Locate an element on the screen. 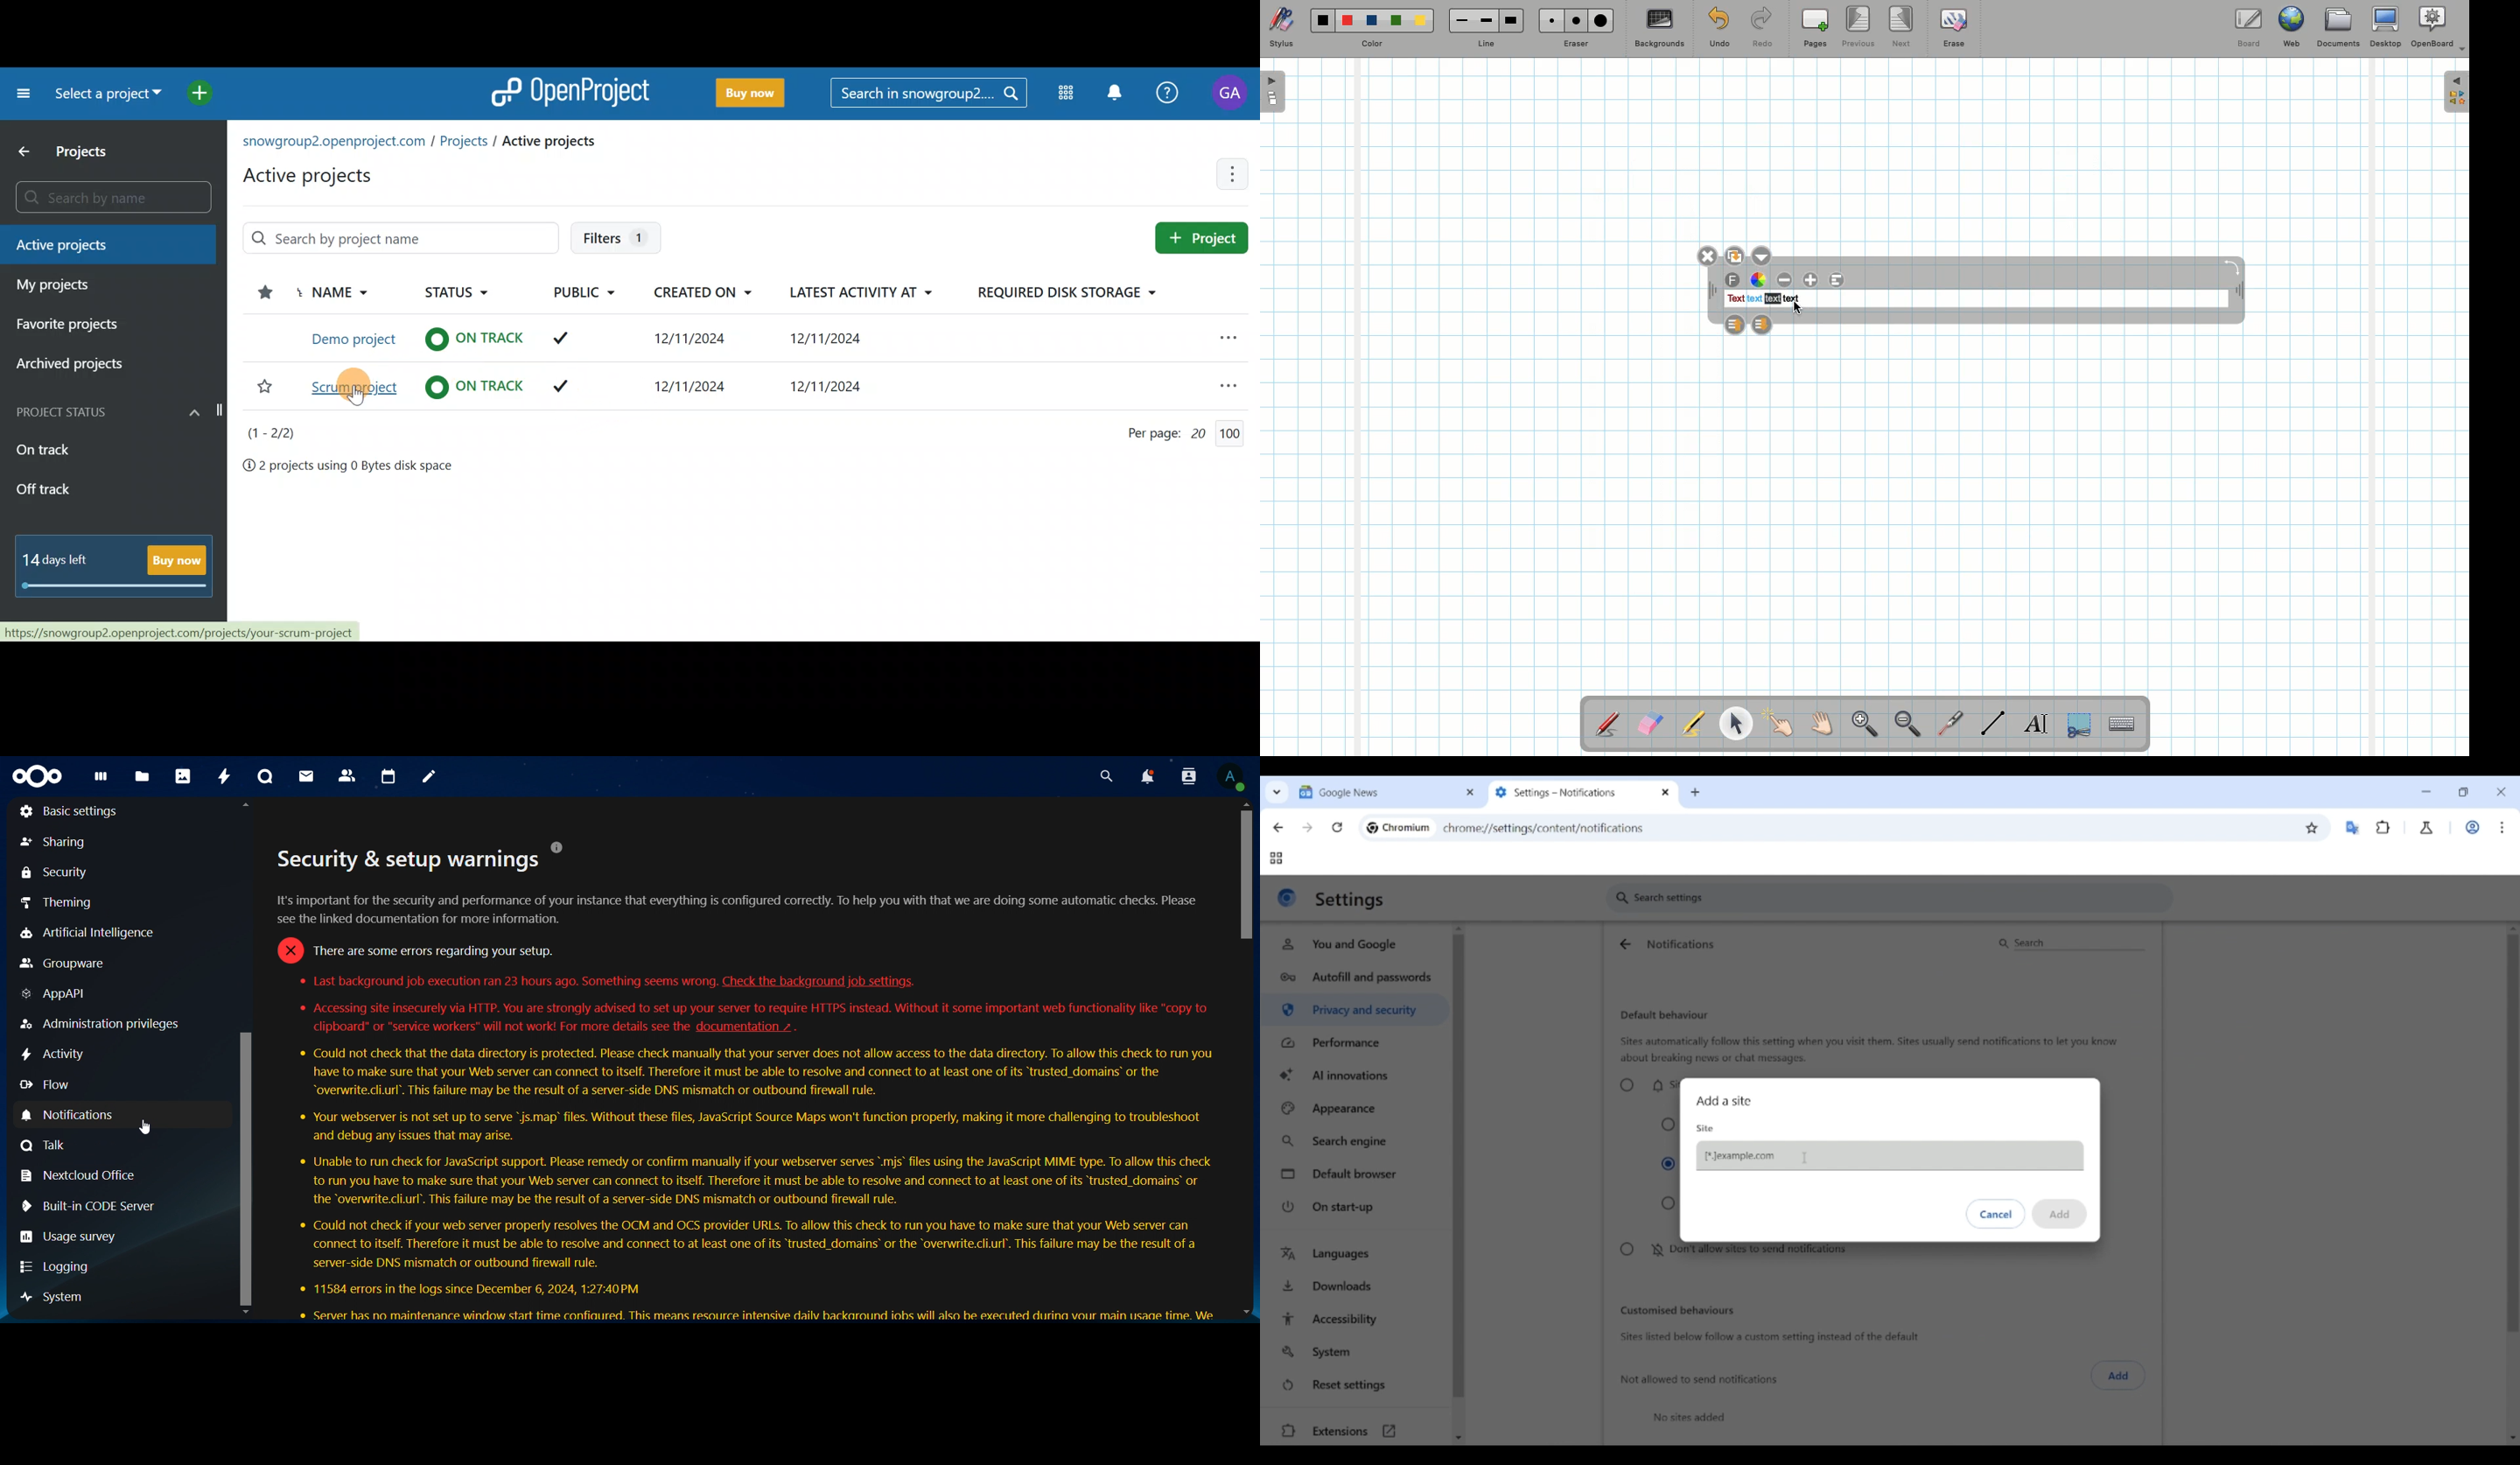 Image resolution: width=2520 pixels, height=1484 pixels. artificial intelligence is located at coordinates (94, 932).